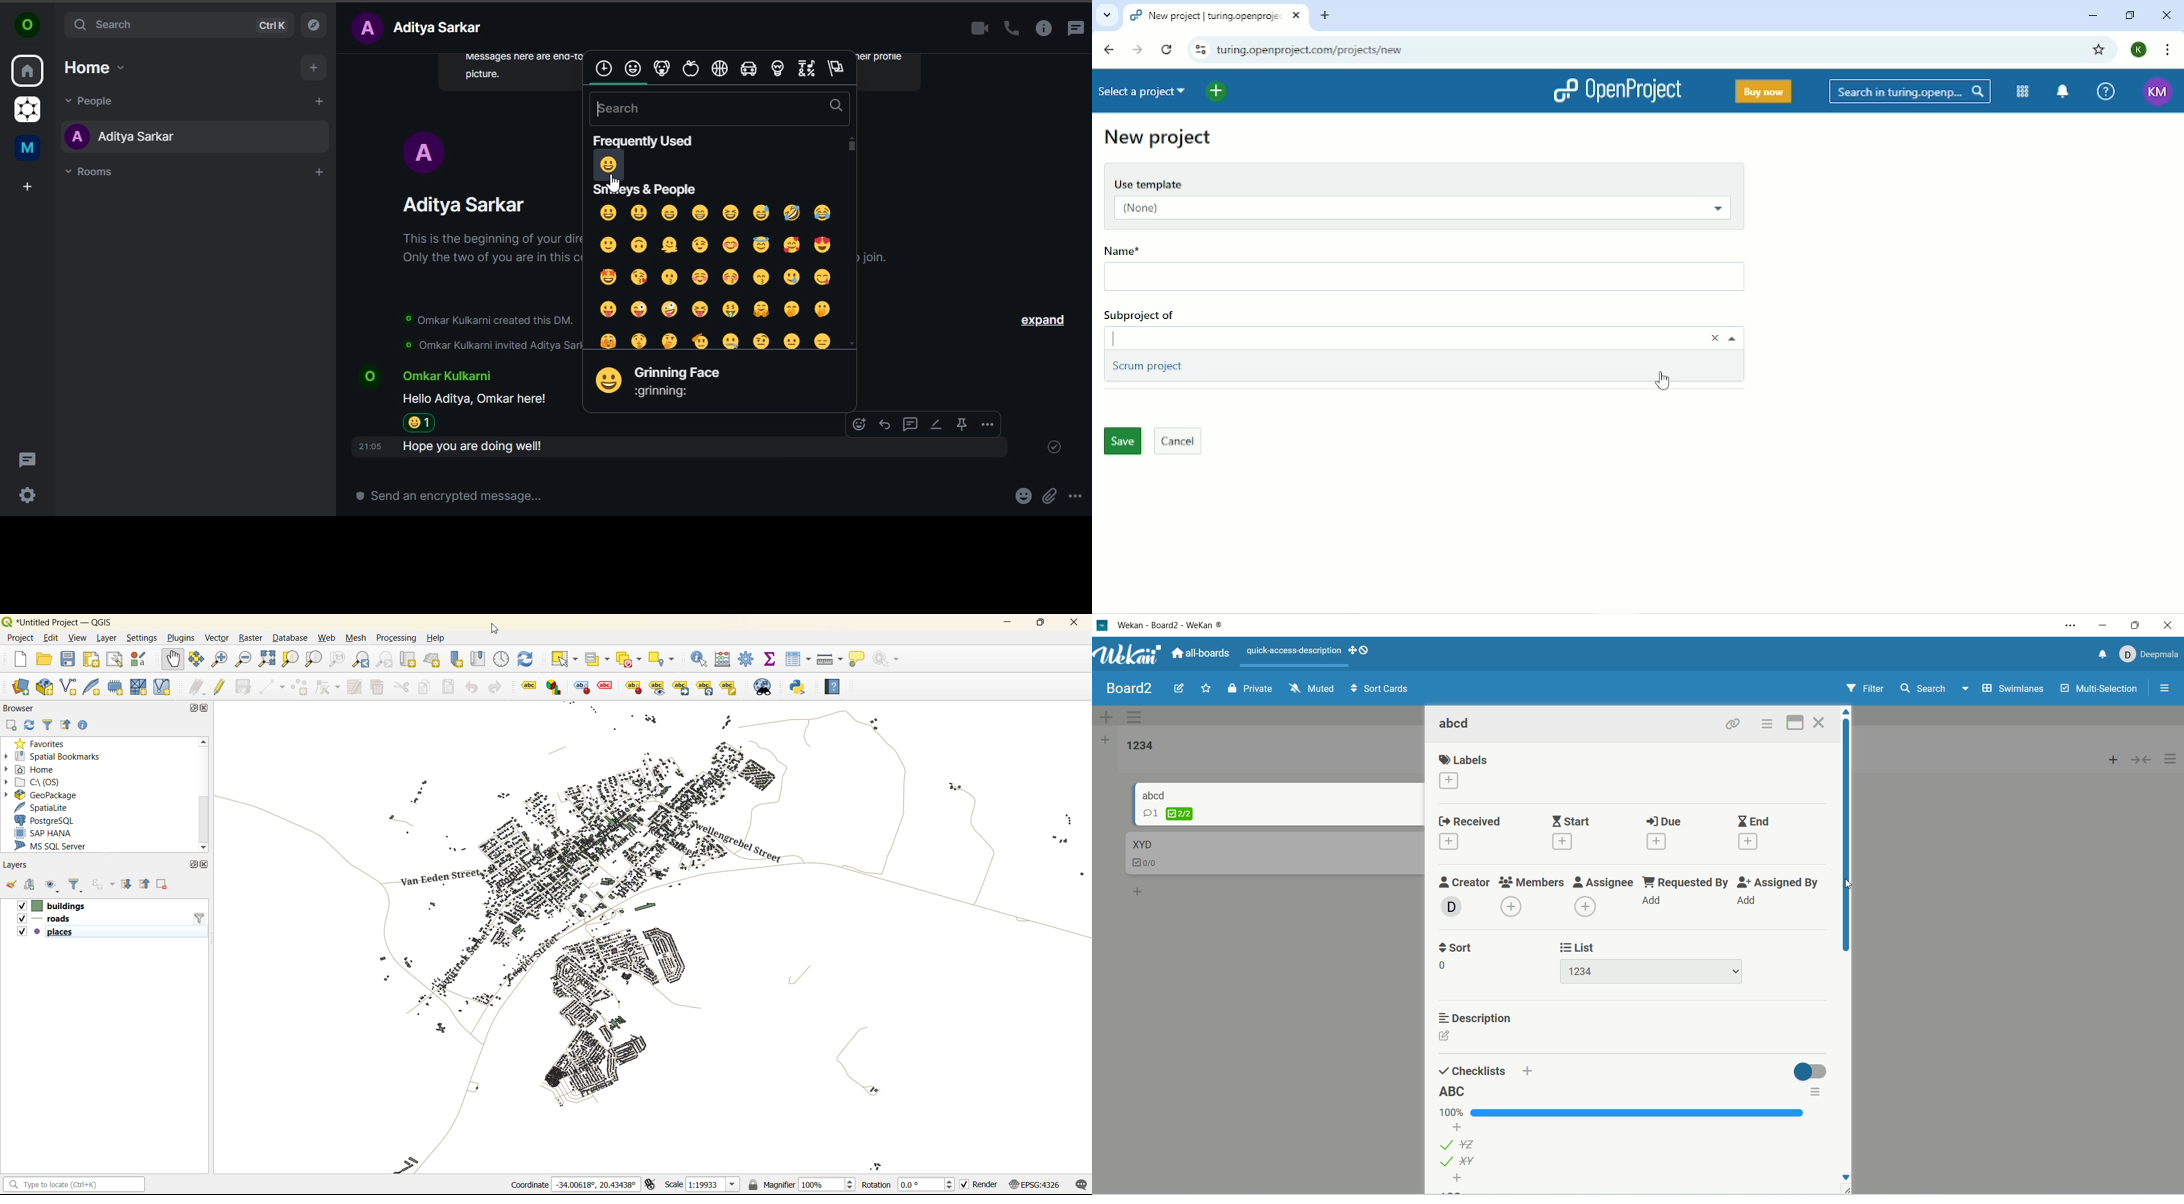 The height and width of the screenshot is (1204, 2184). I want to click on kissing face with closed eyes, so click(733, 278).